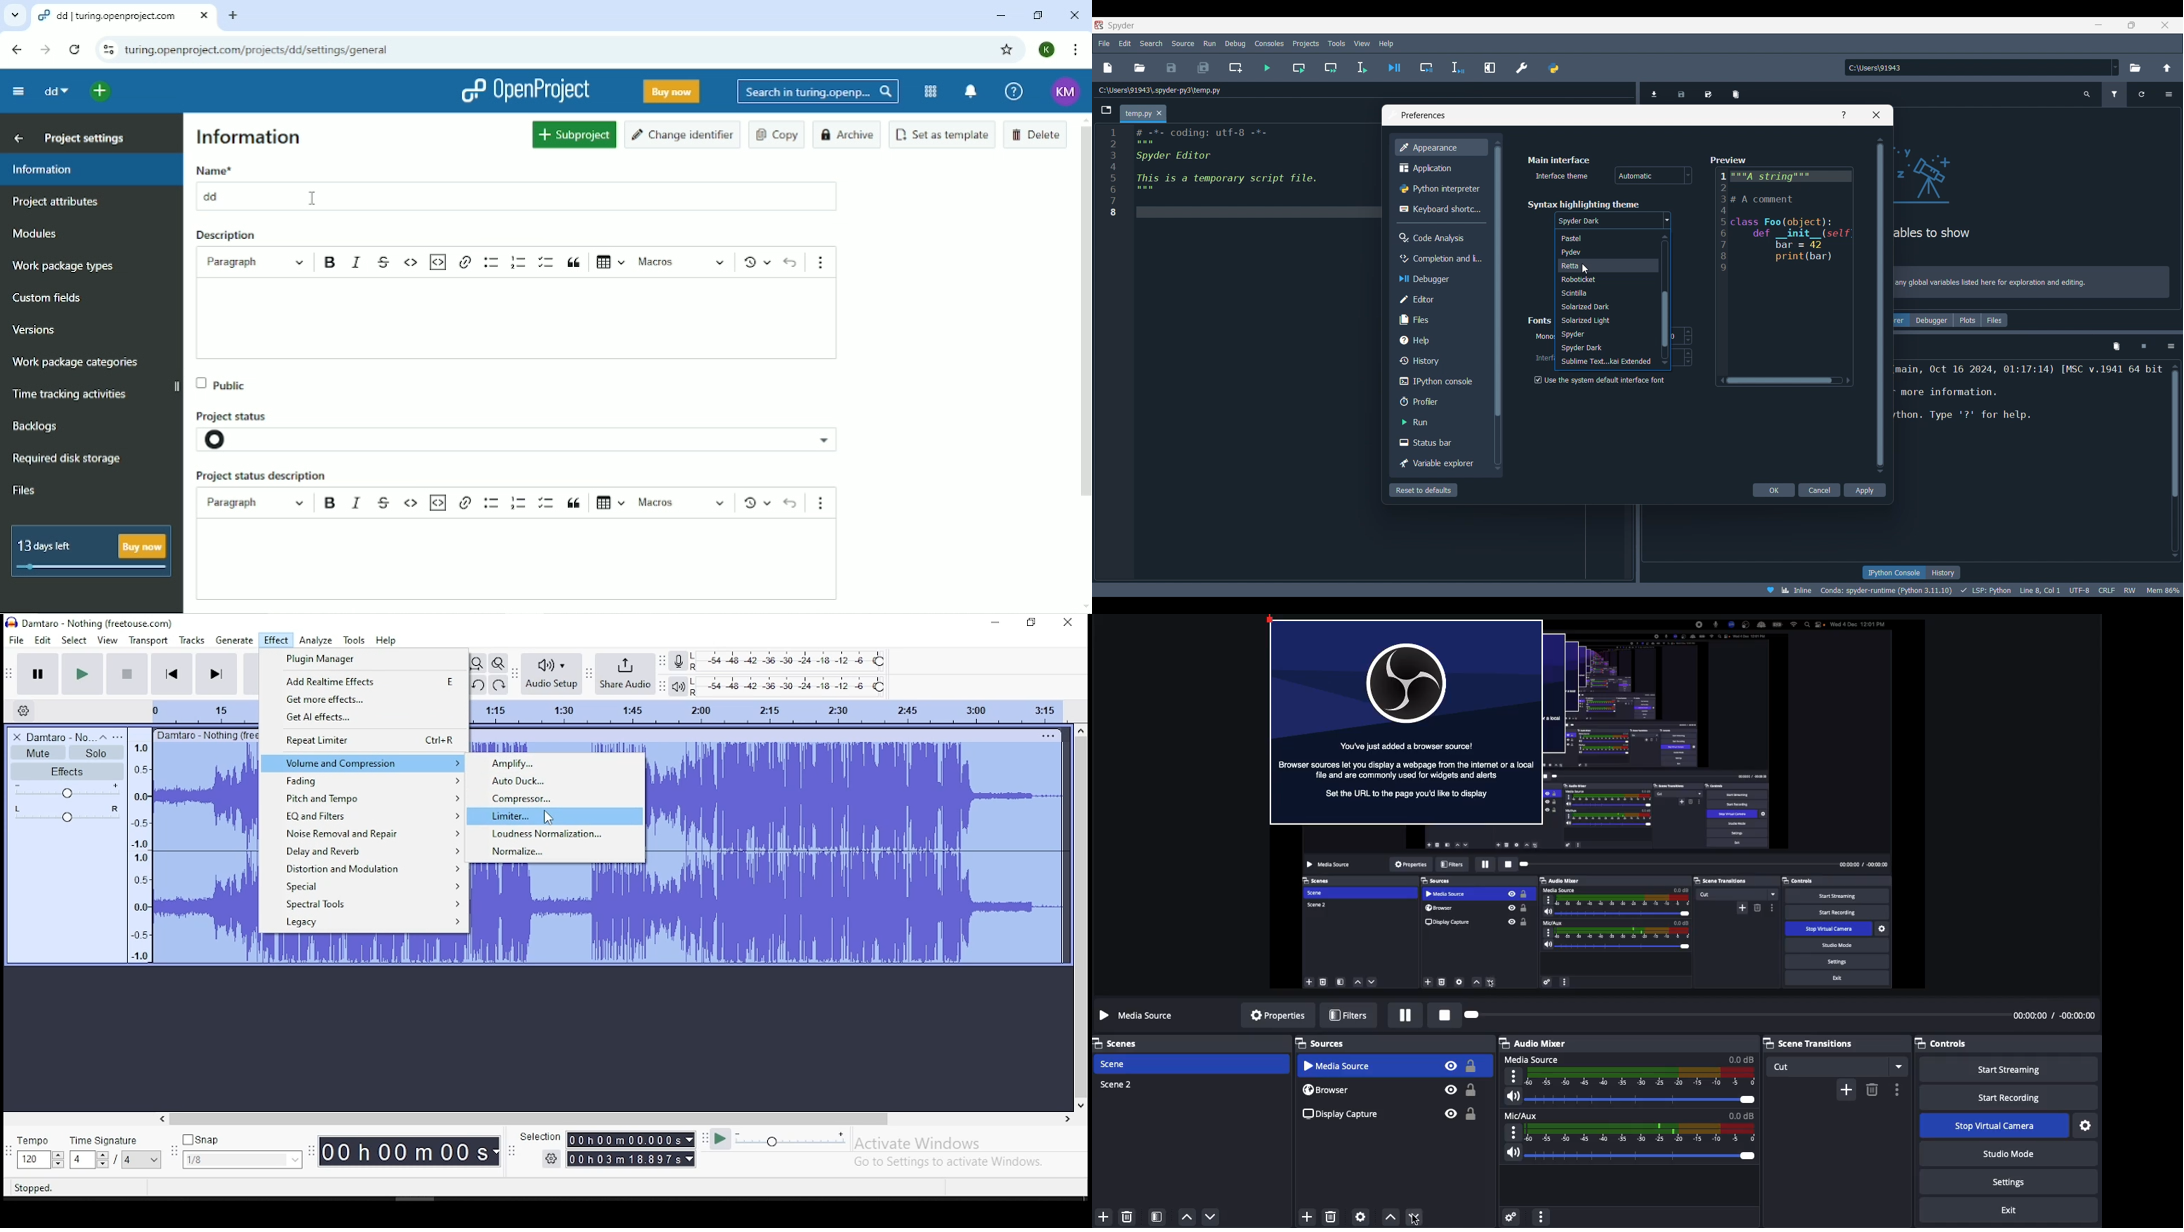 The width and height of the screenshot is (2184, 1232). I want to click on effects, so click(69, 771).